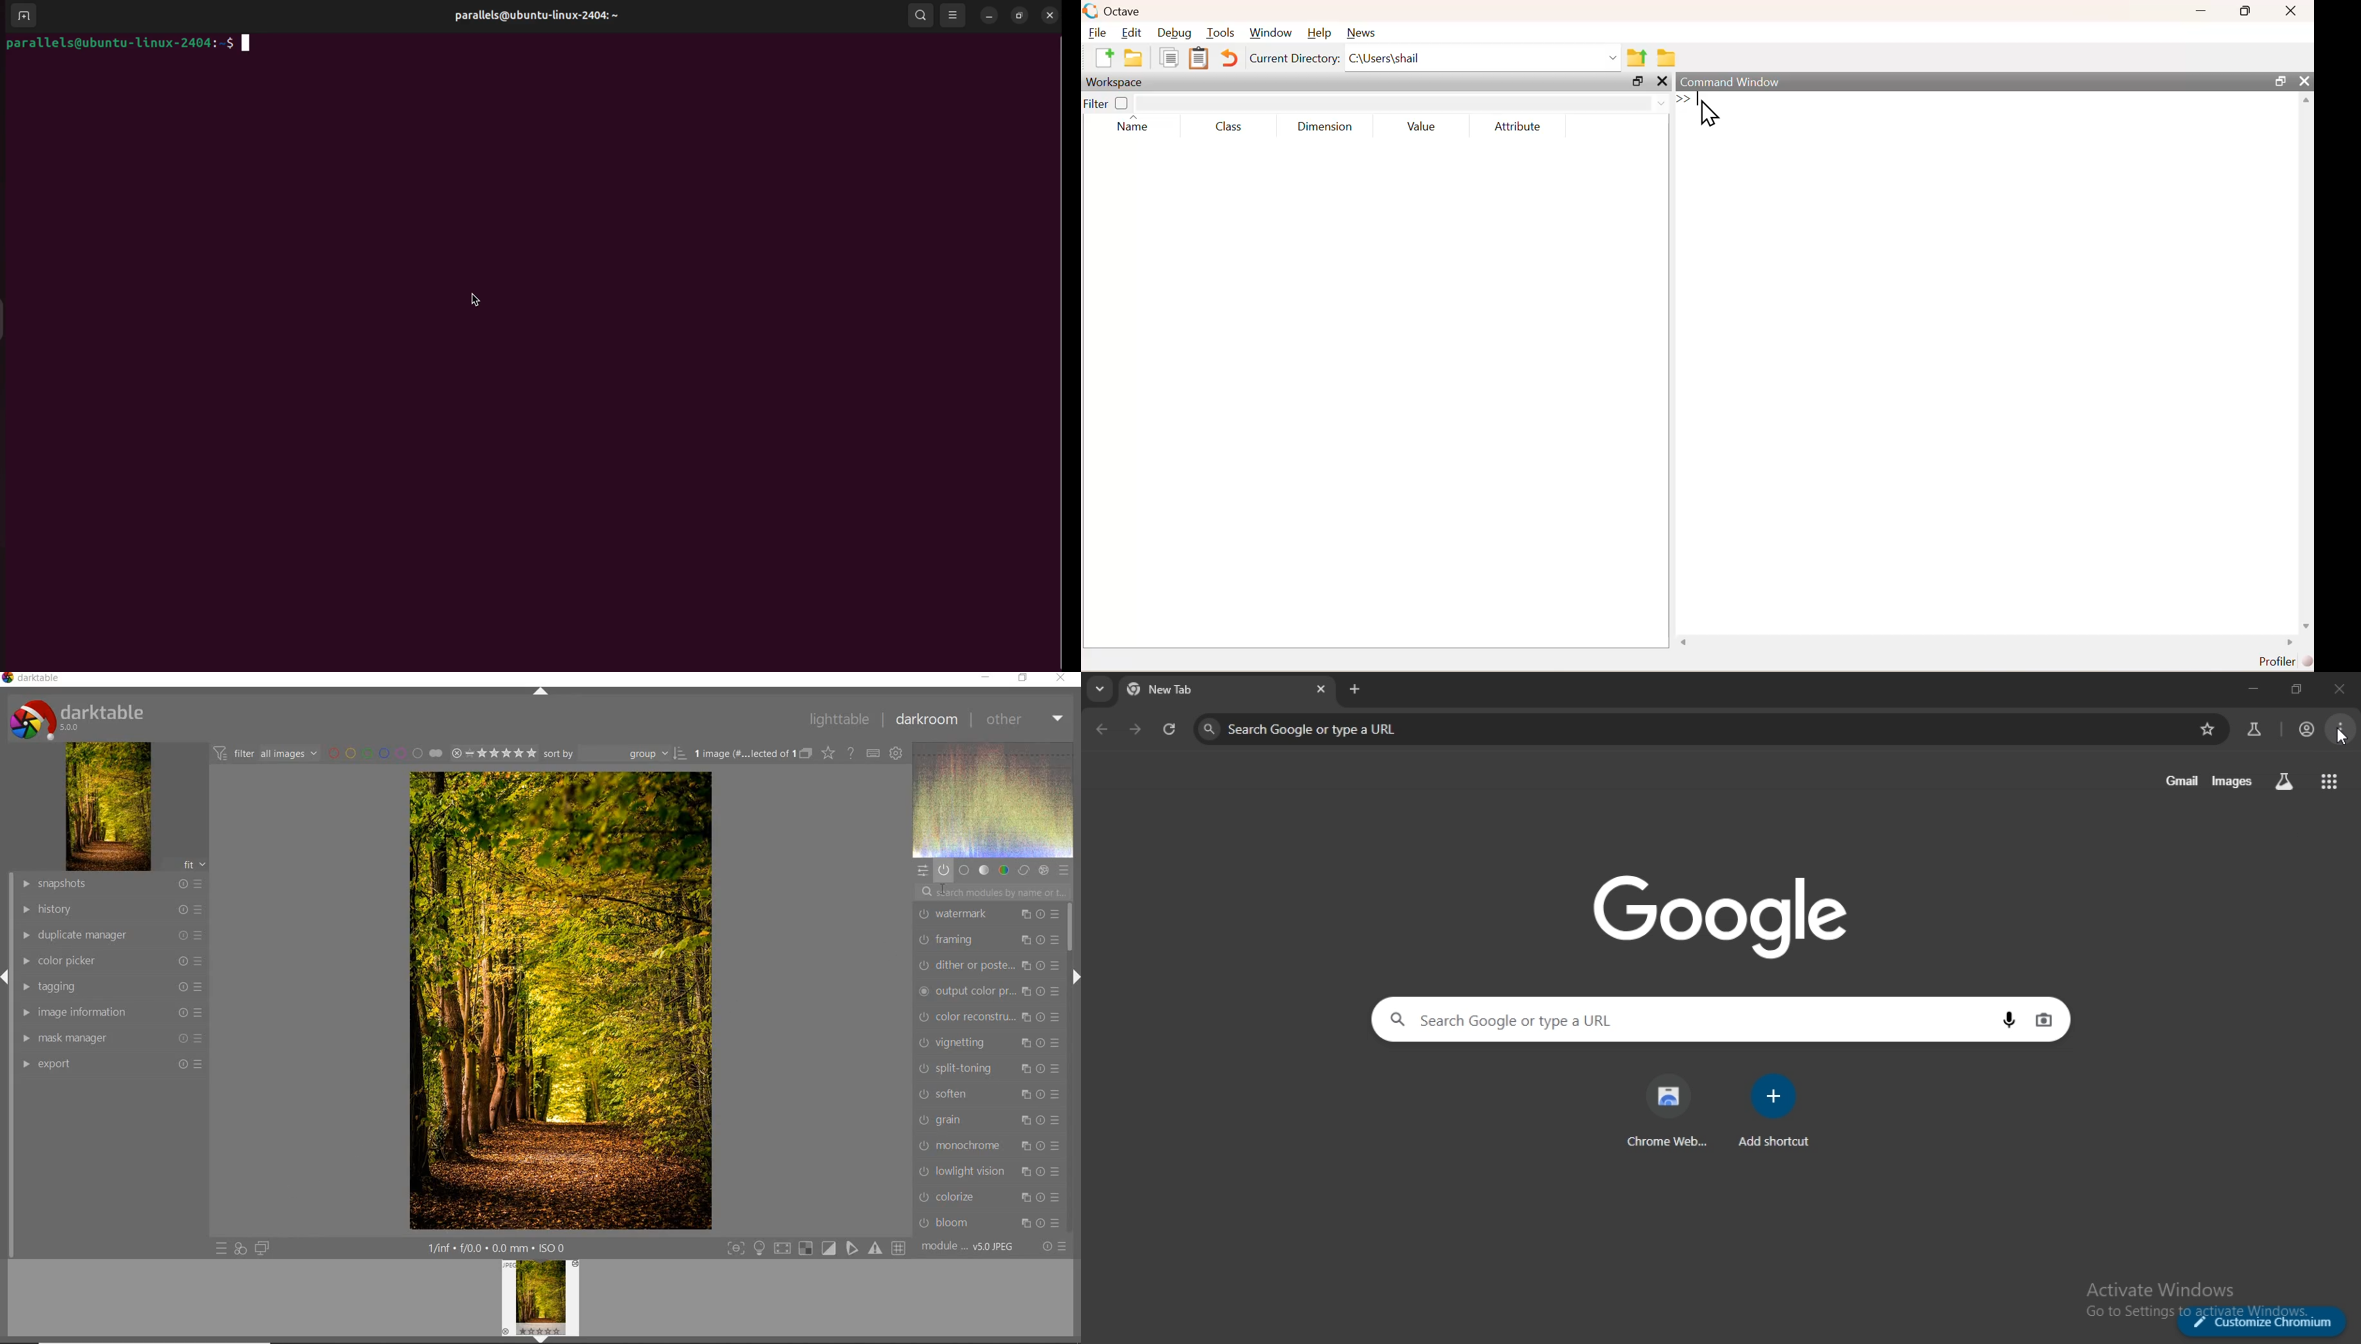  I want to click on add terminal, so click(23, 17).